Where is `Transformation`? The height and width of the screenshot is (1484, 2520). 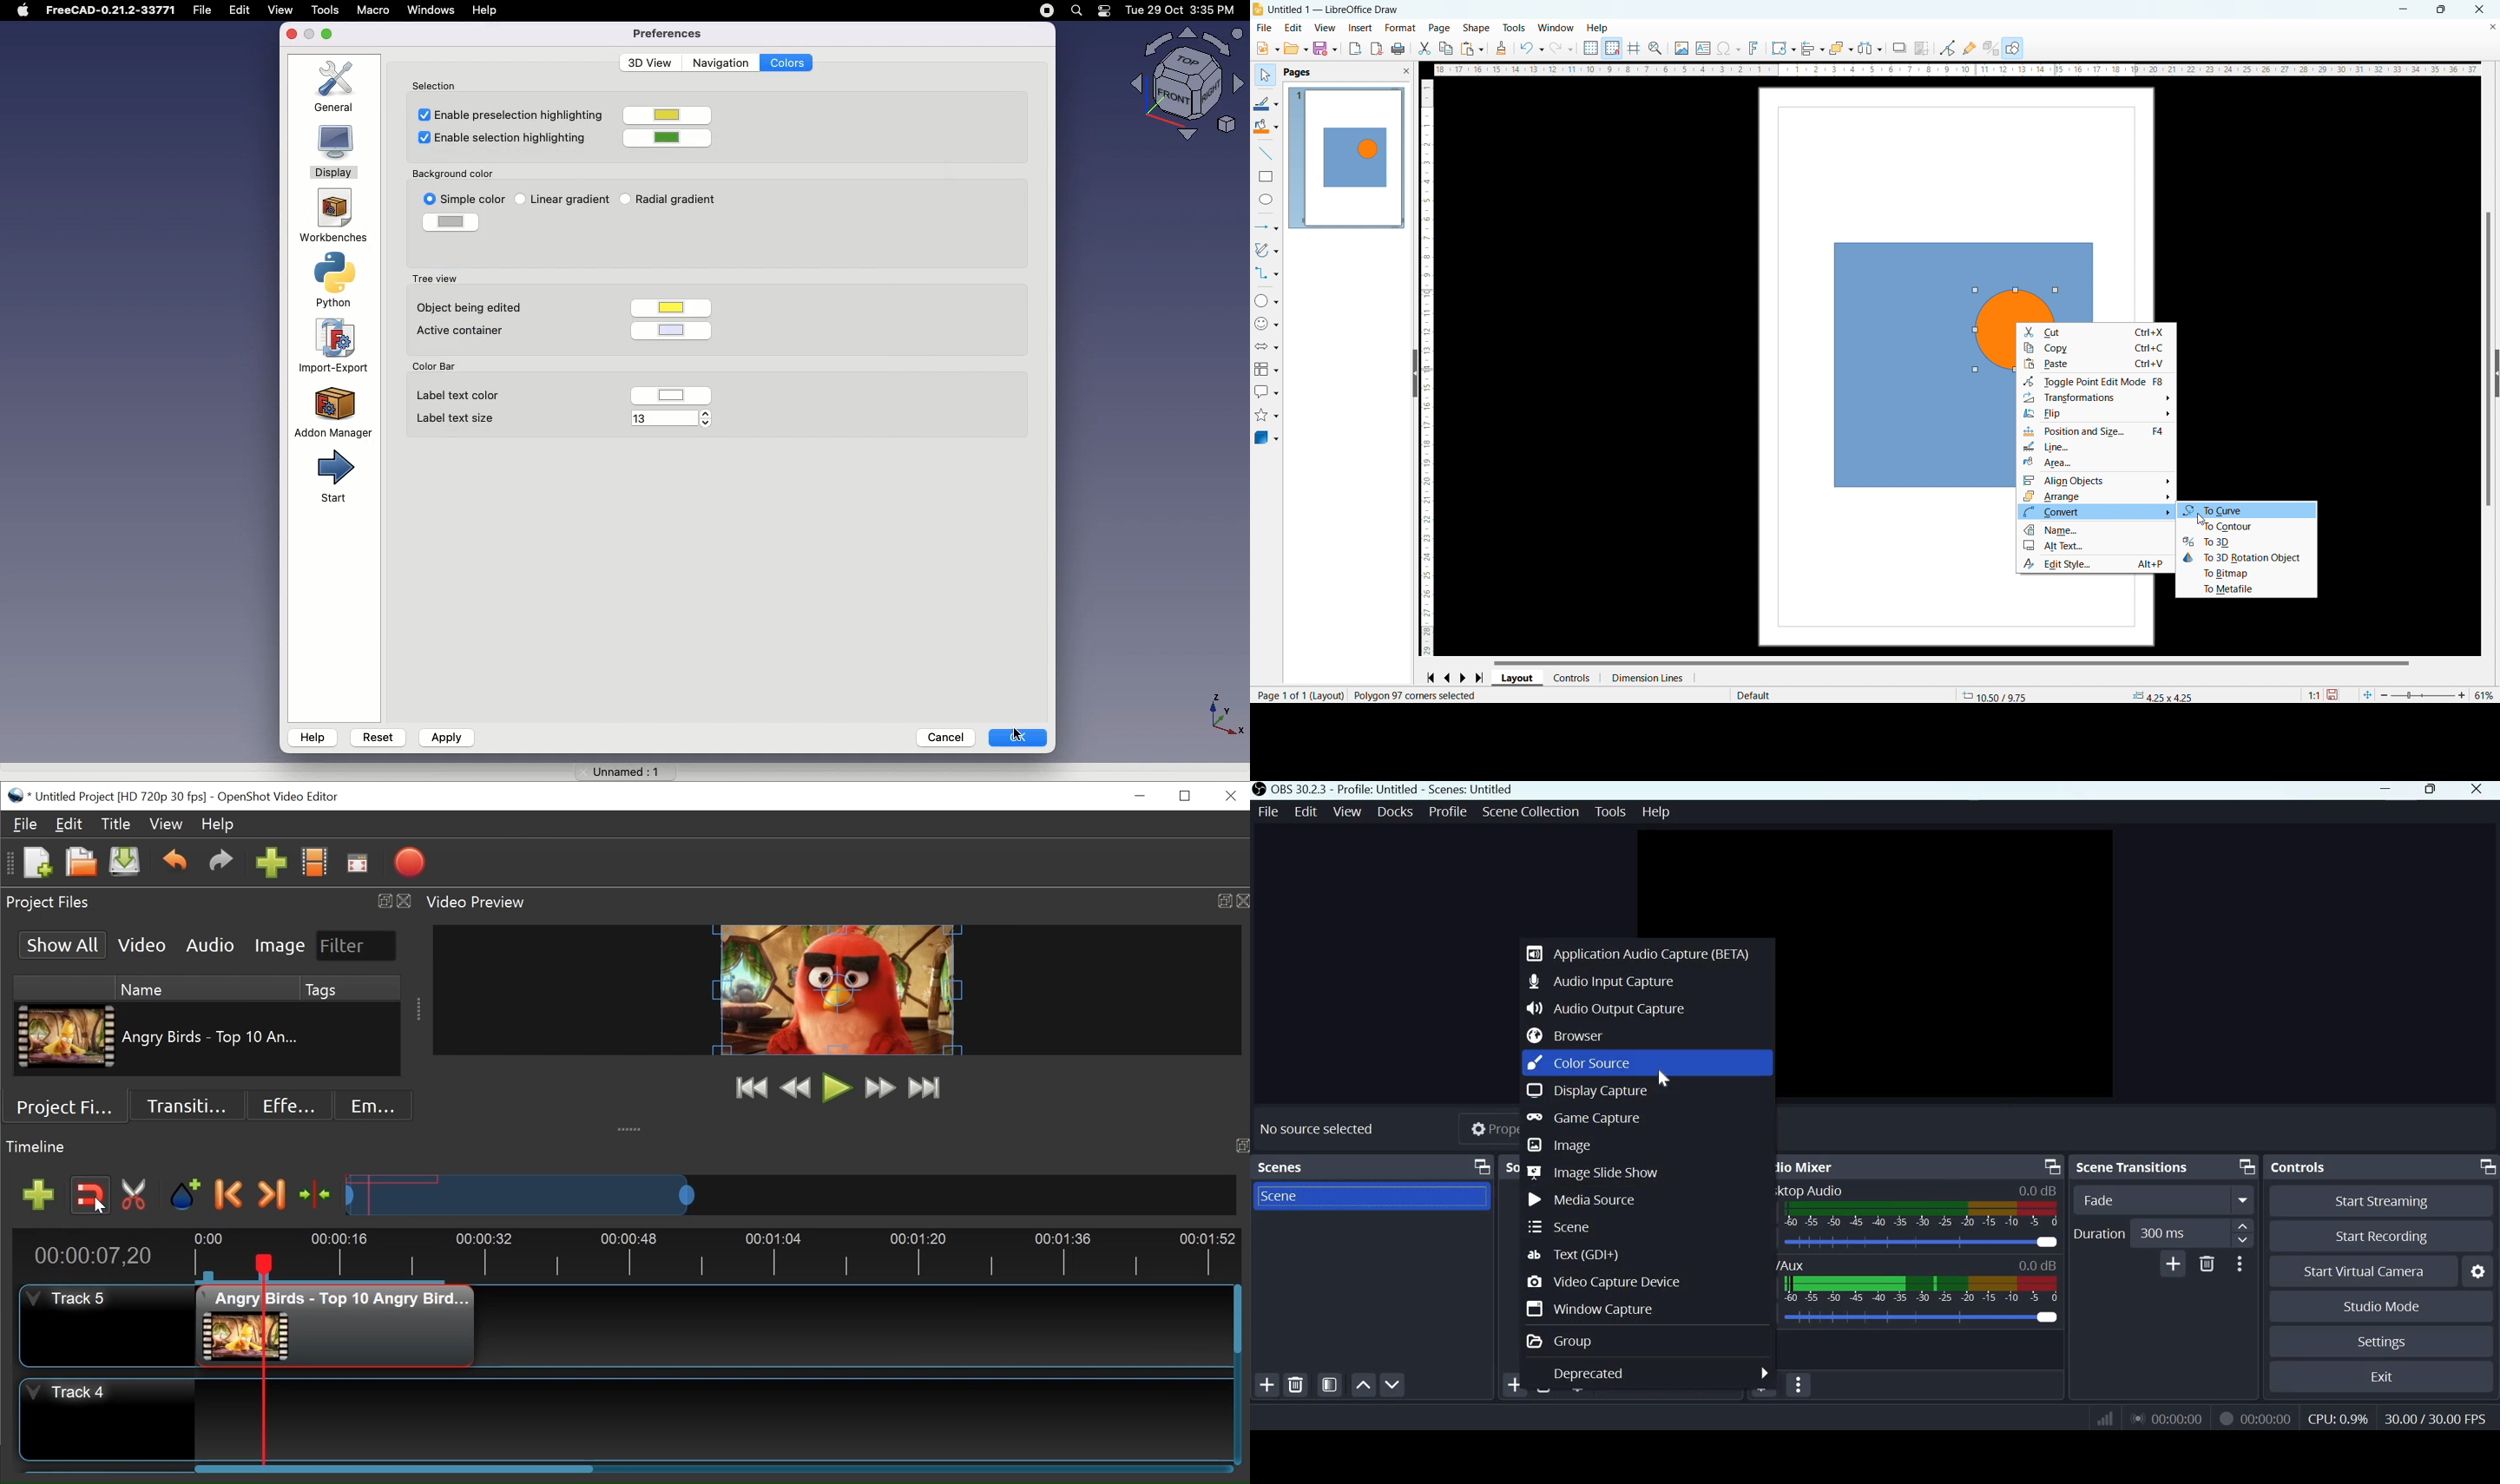
Transformation is located at coordinates (2097, 398).